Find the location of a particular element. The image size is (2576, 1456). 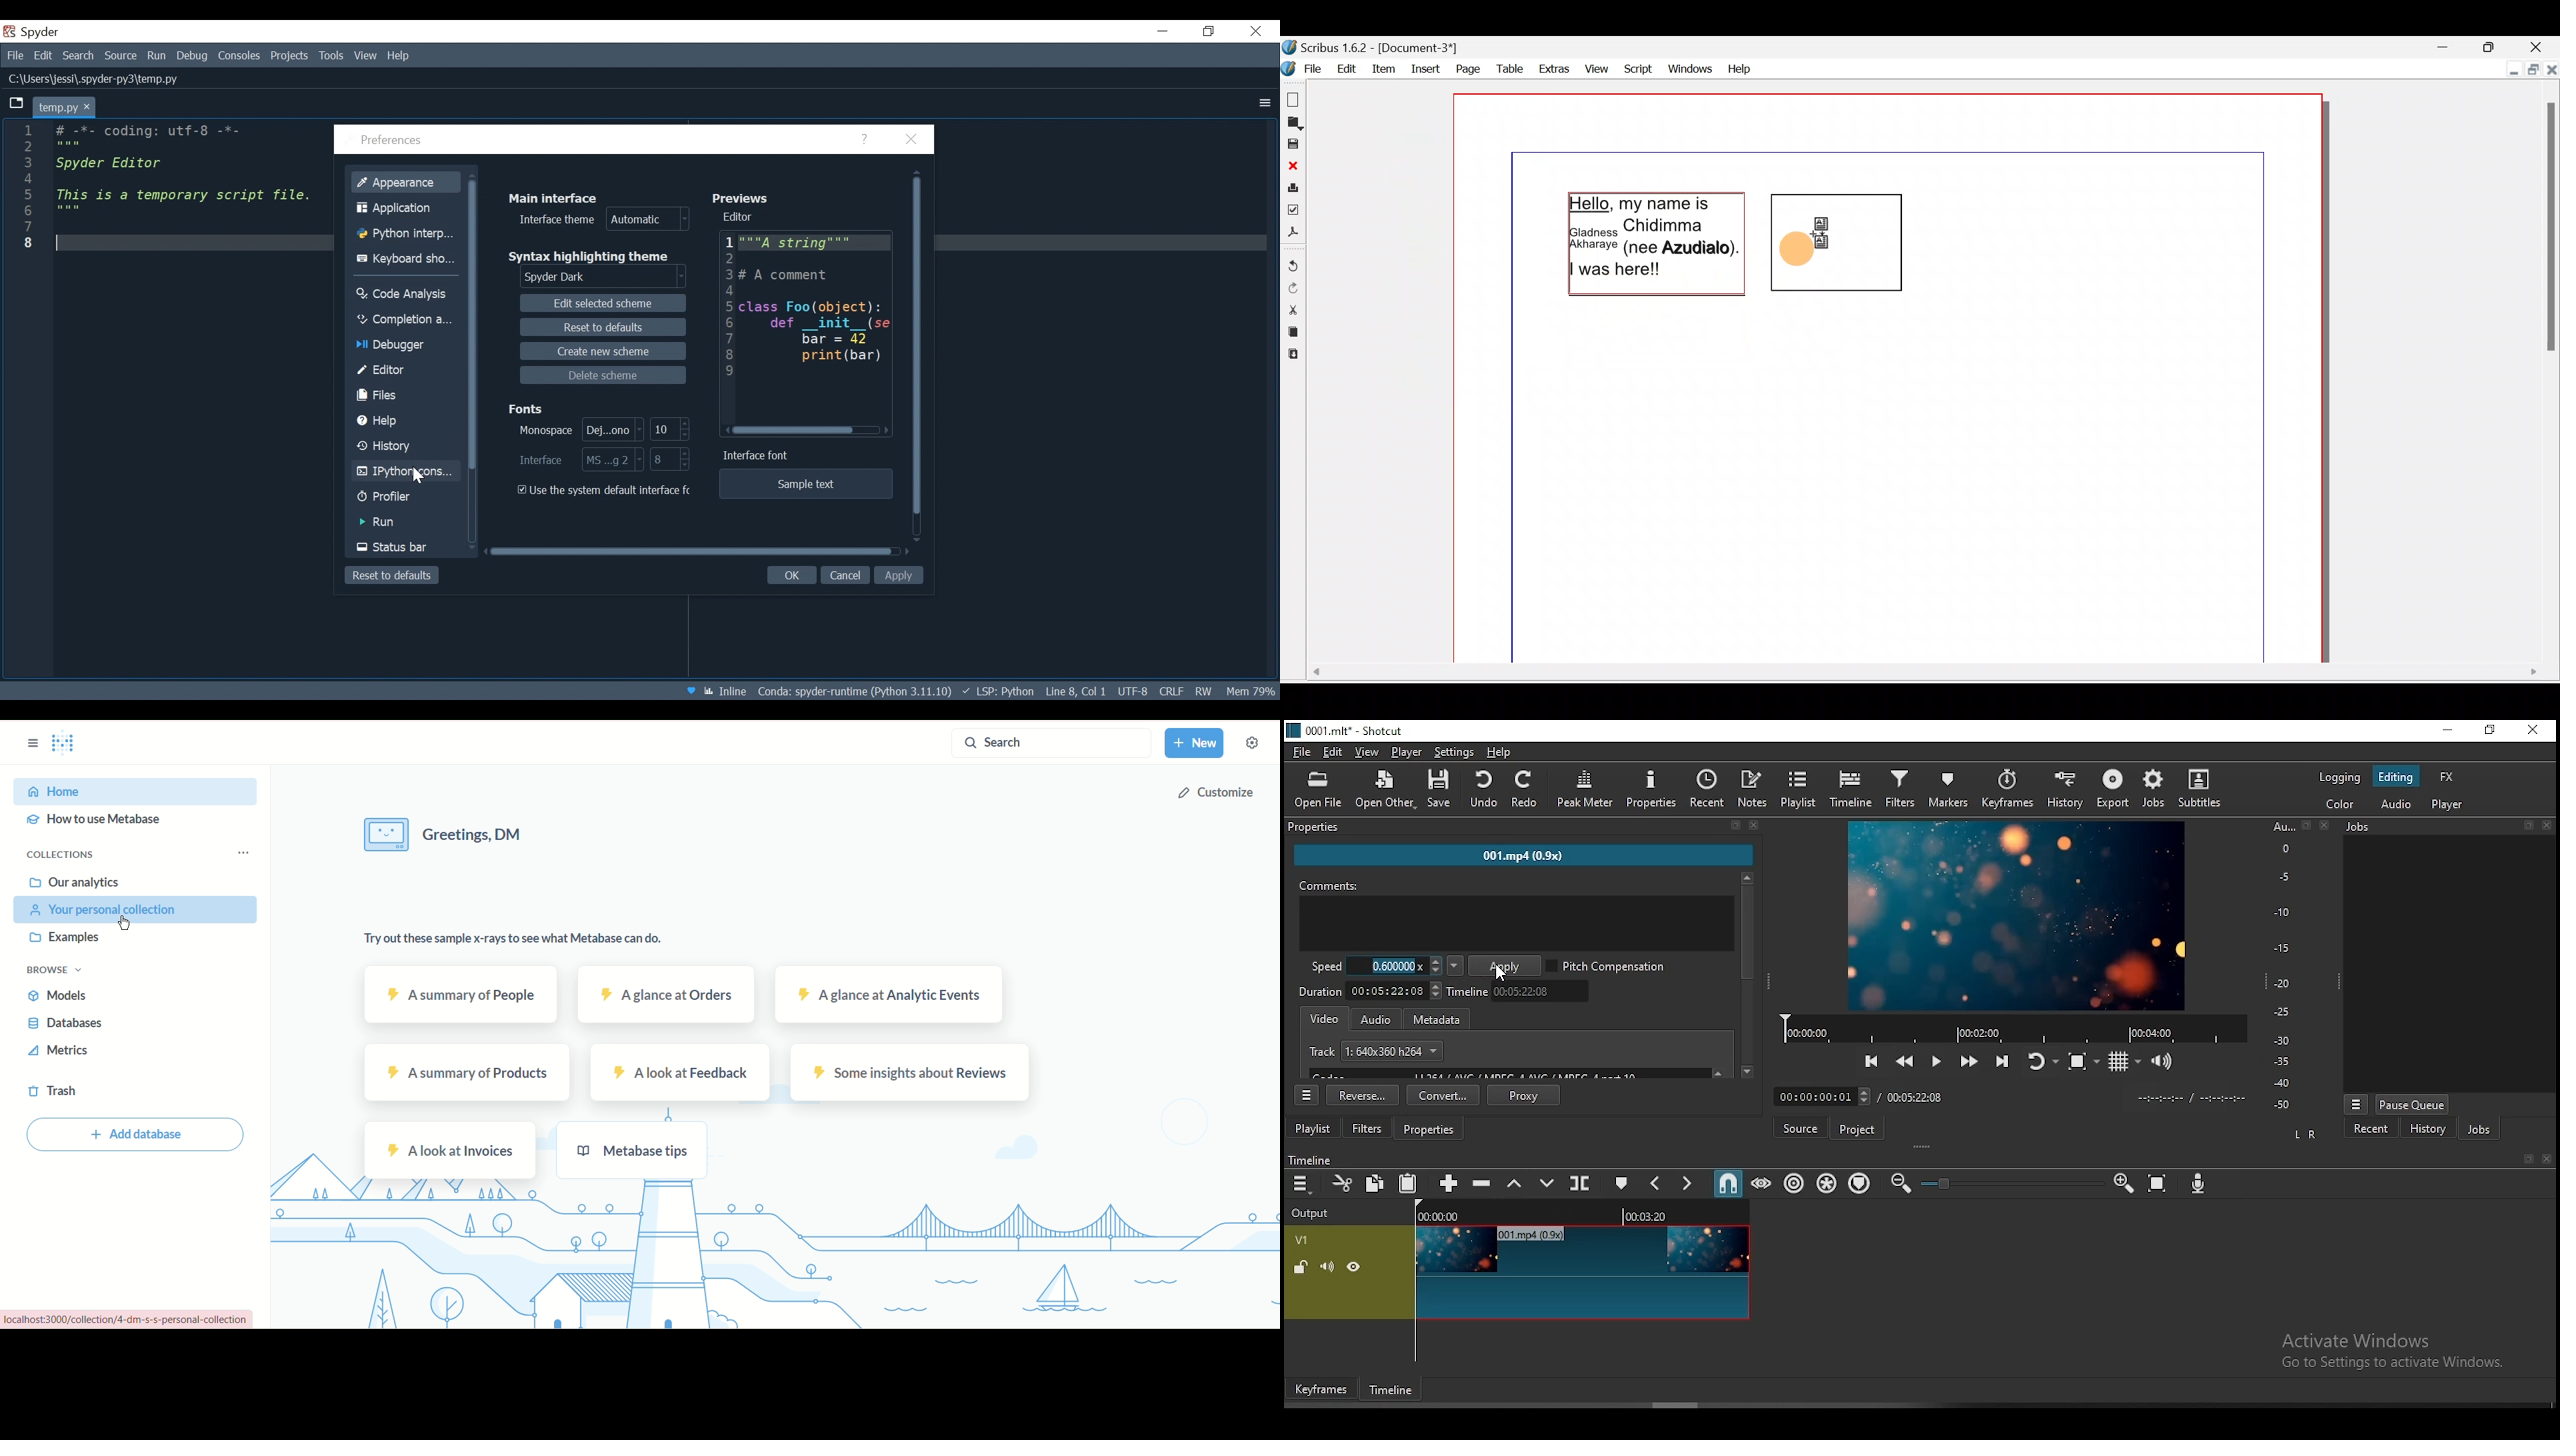

toggle player looping is located at coordinates (2041, 1060).